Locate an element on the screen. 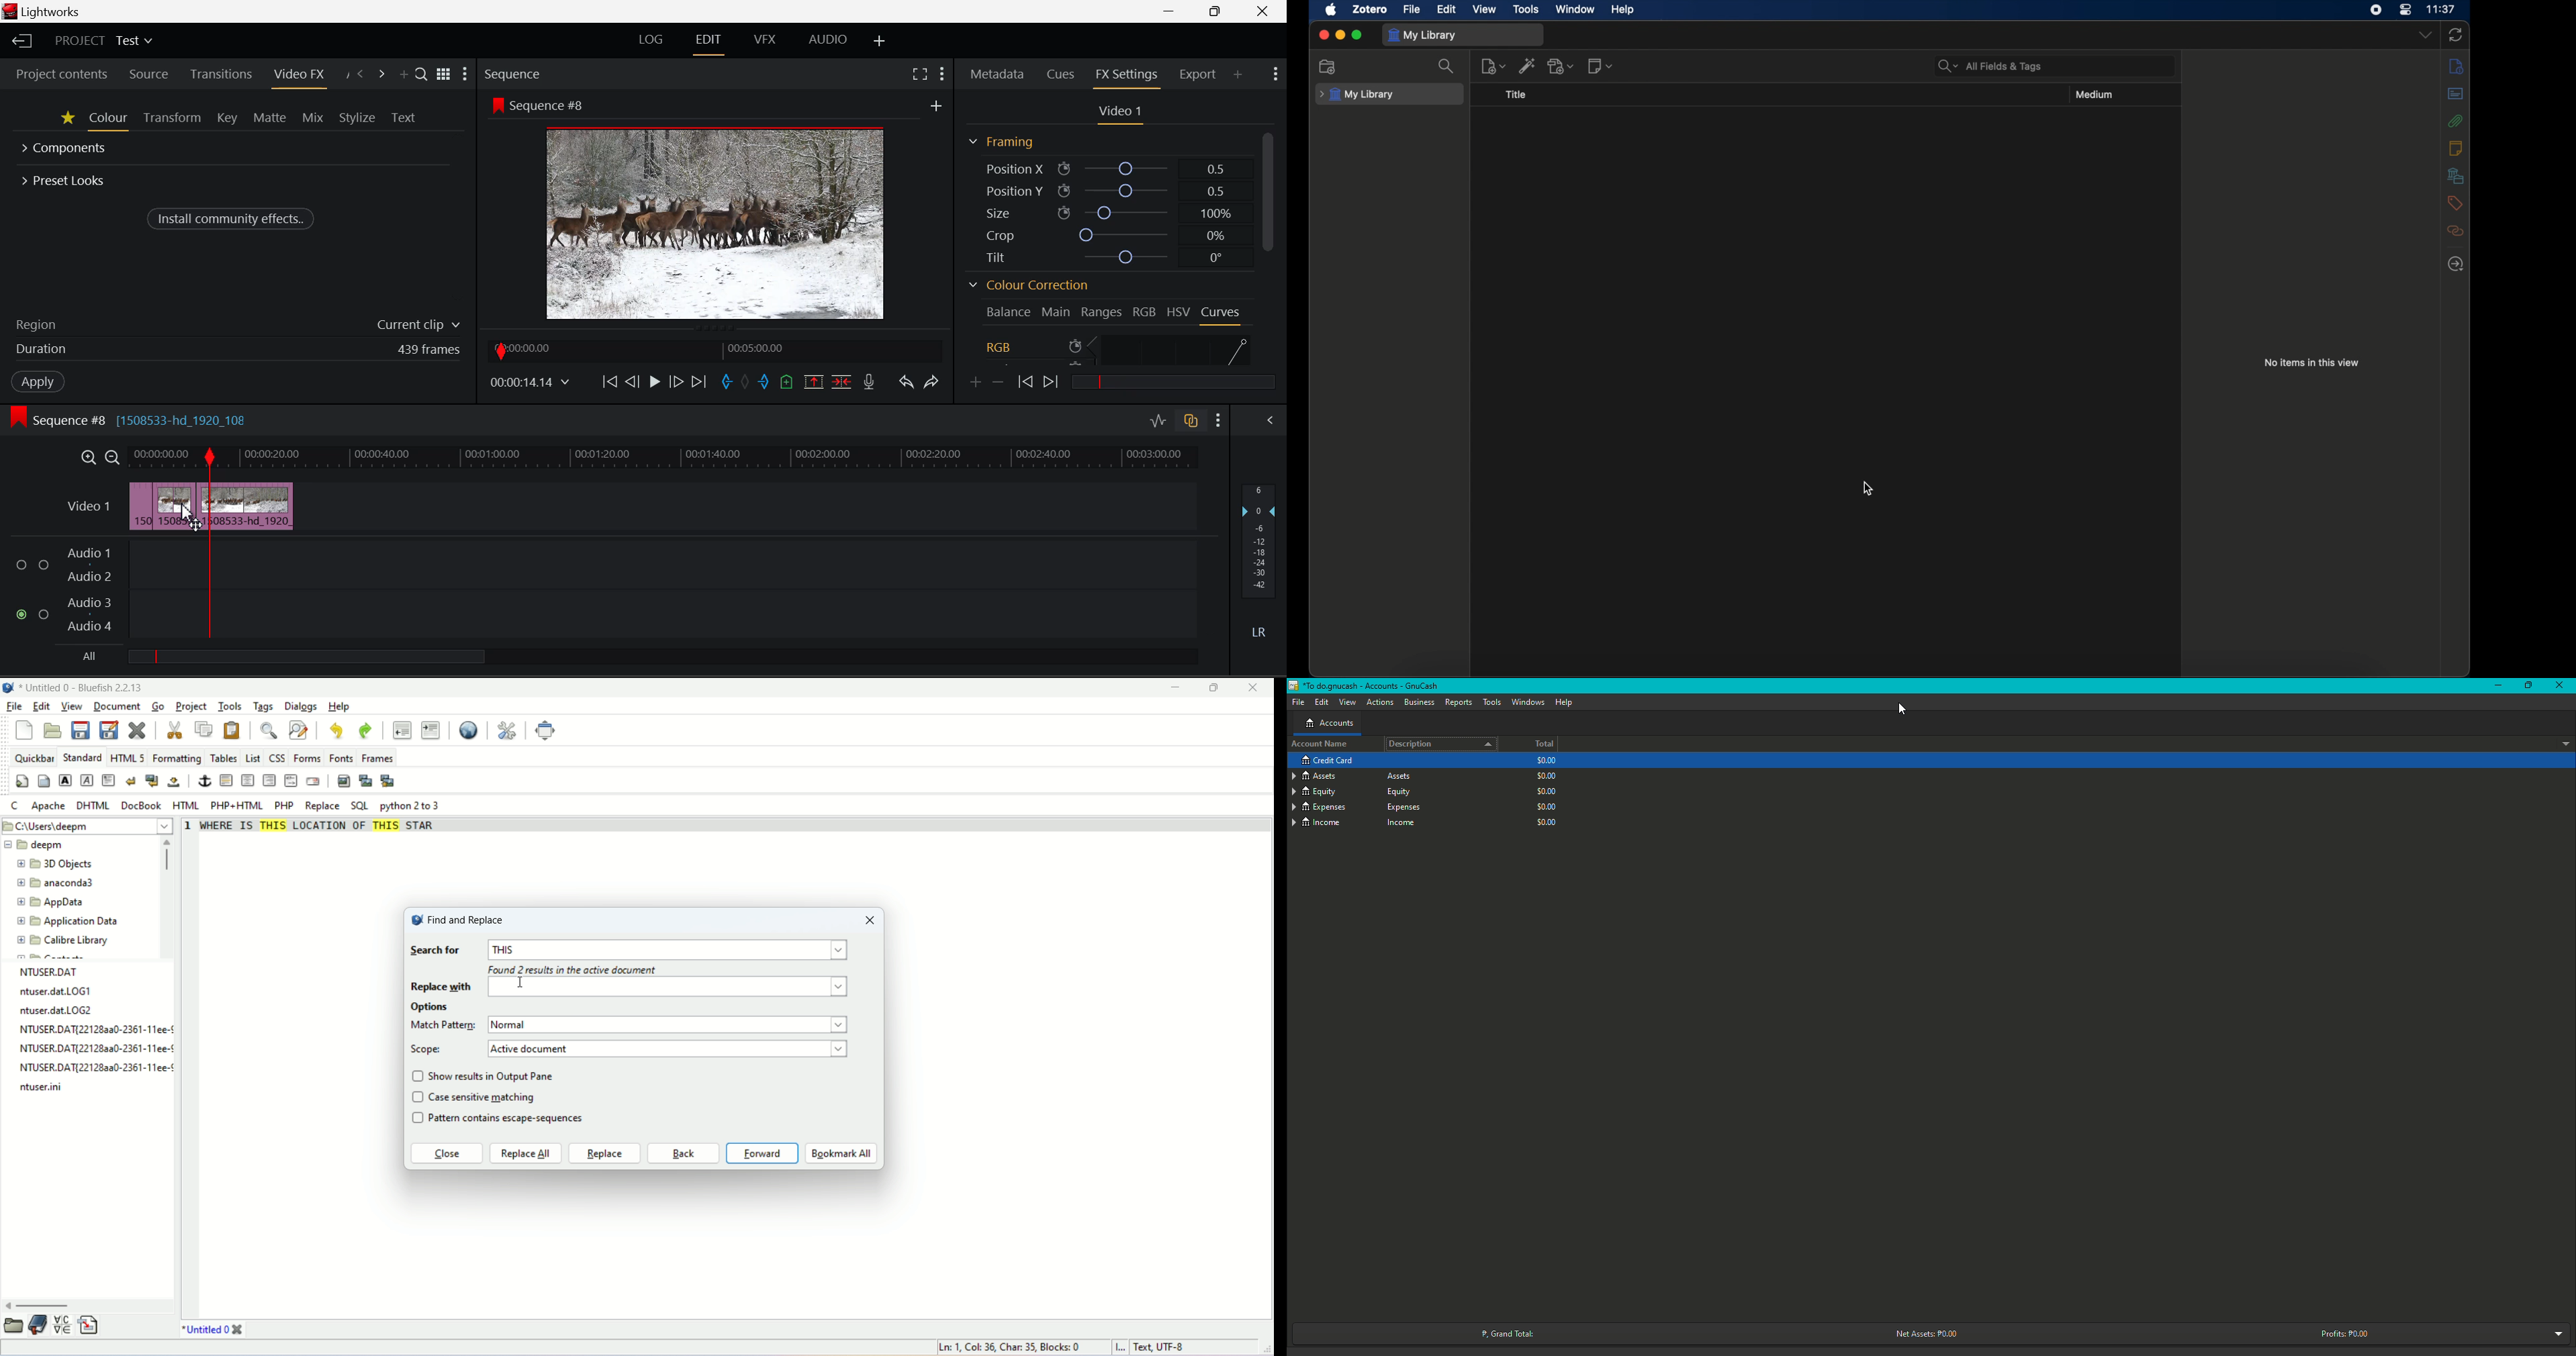 The height and width of the screenshot is (1372, 2576). Size is located at coordinates (1105, 212).